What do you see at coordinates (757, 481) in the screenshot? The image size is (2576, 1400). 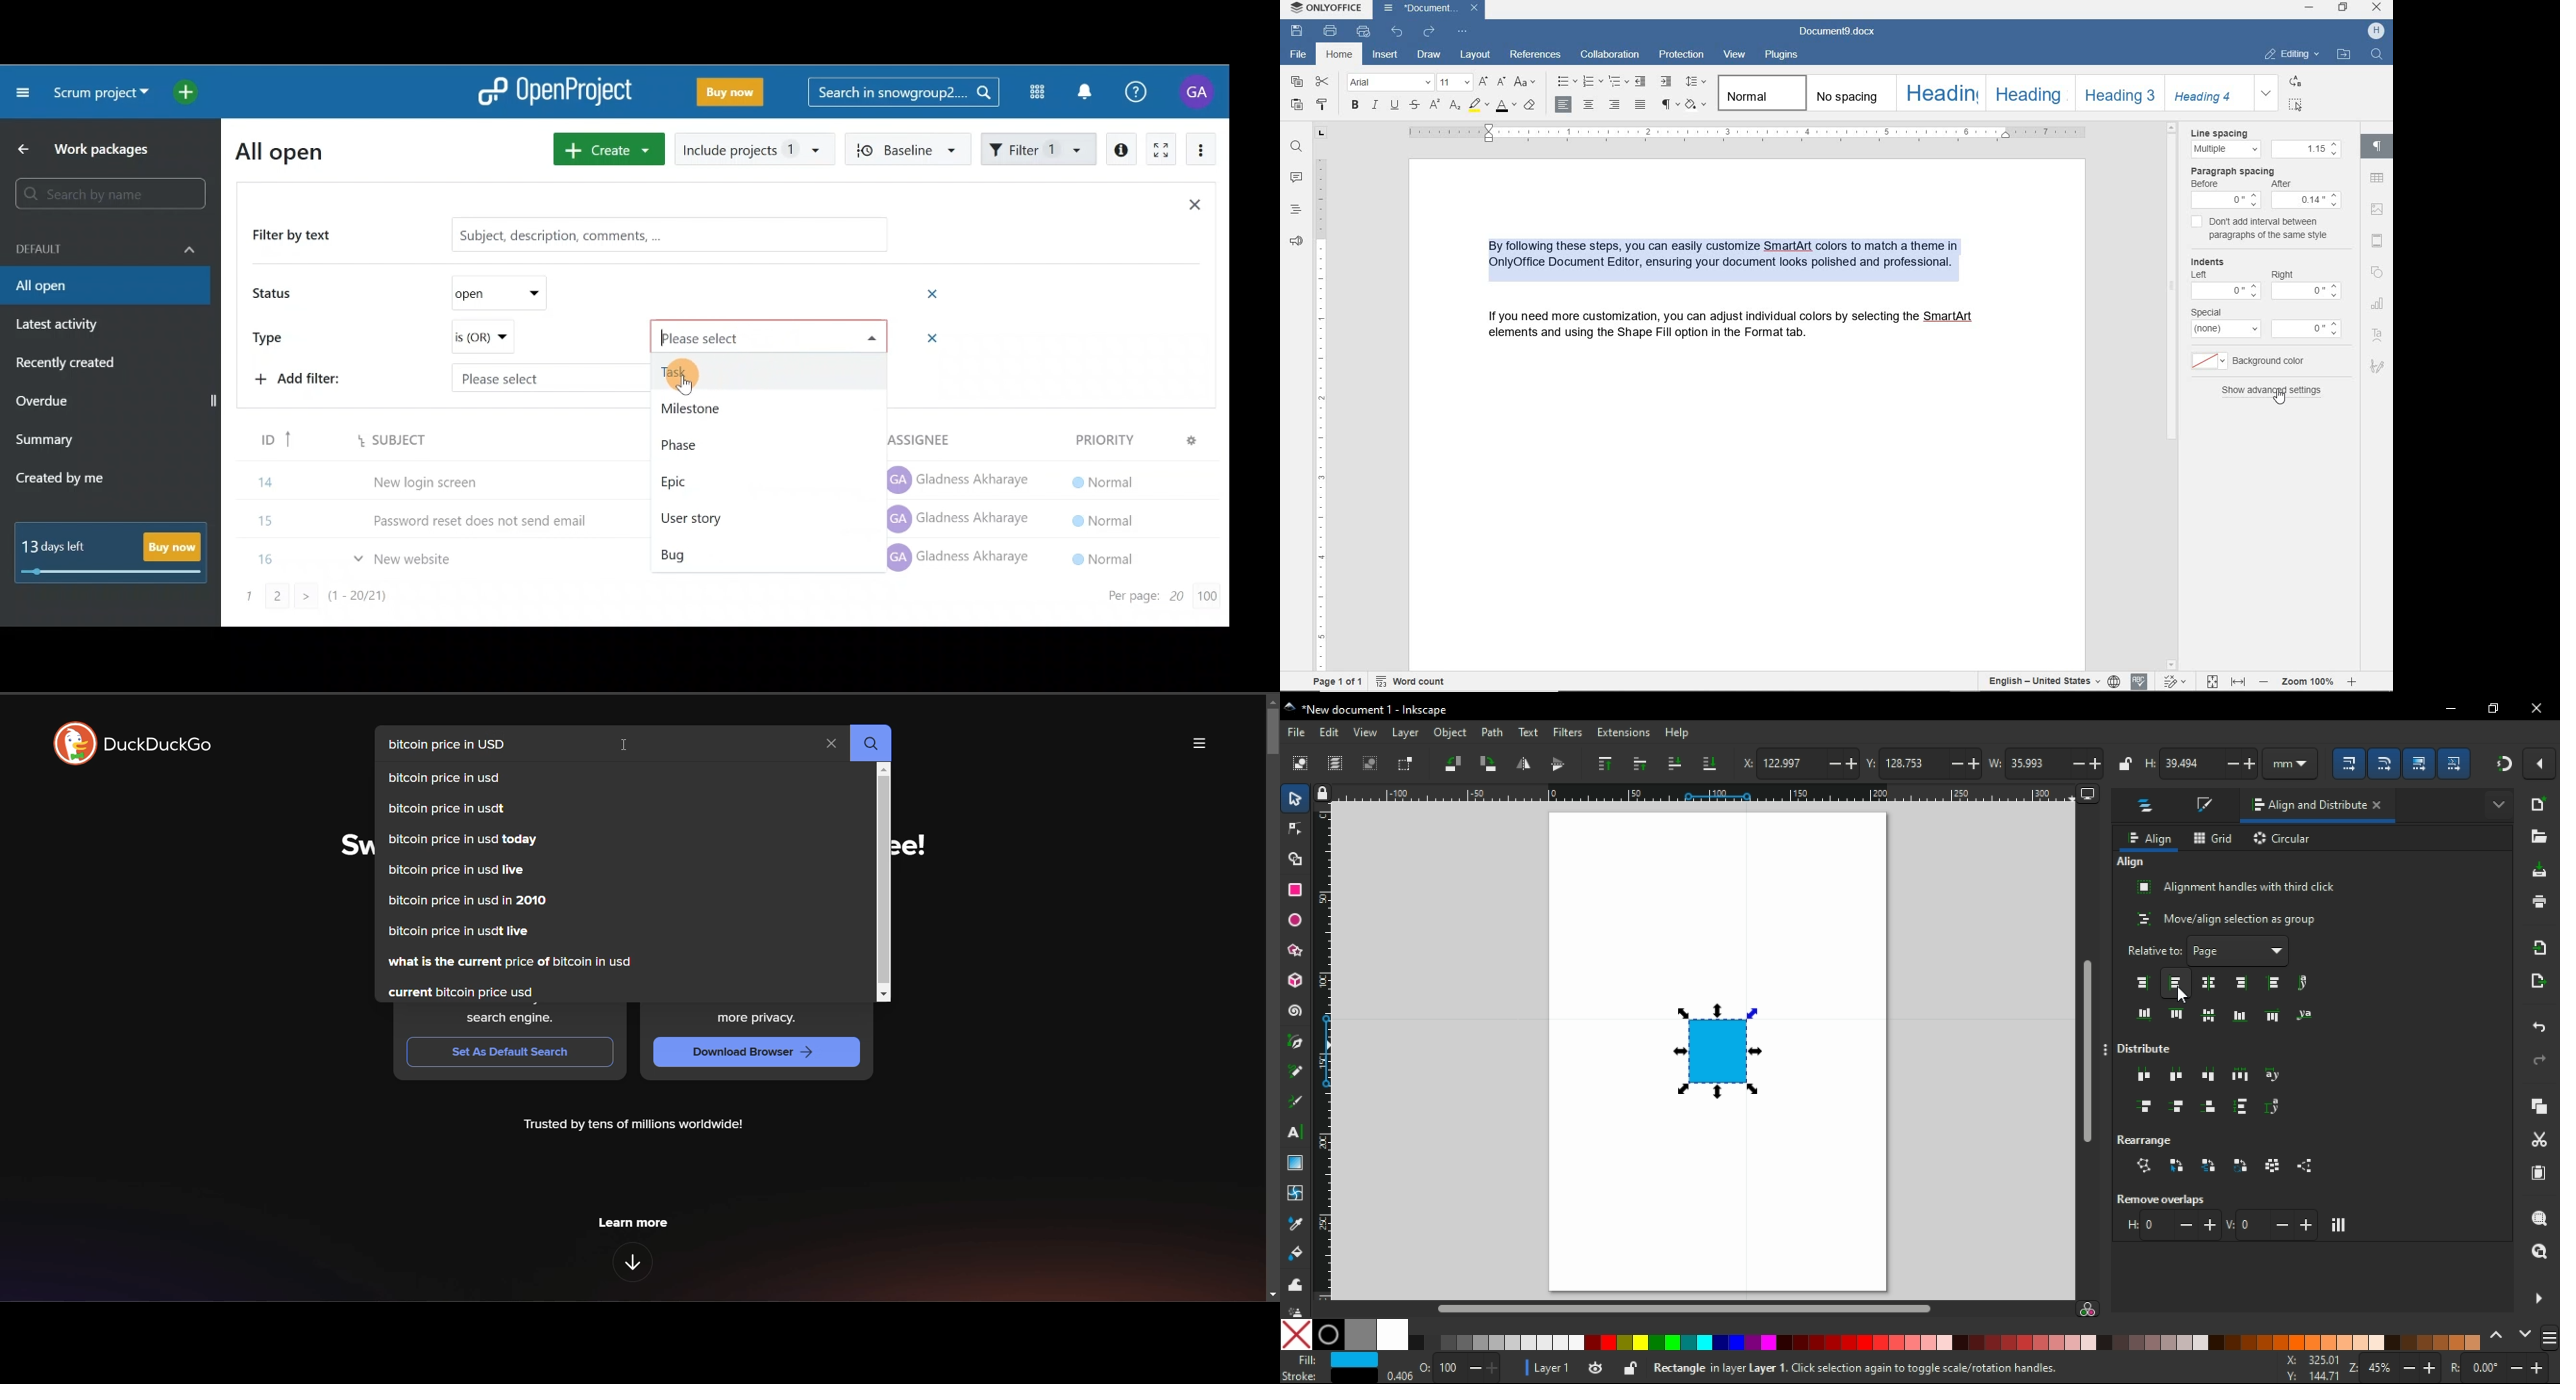 I see `Epic` at bounding box center [757, 481].